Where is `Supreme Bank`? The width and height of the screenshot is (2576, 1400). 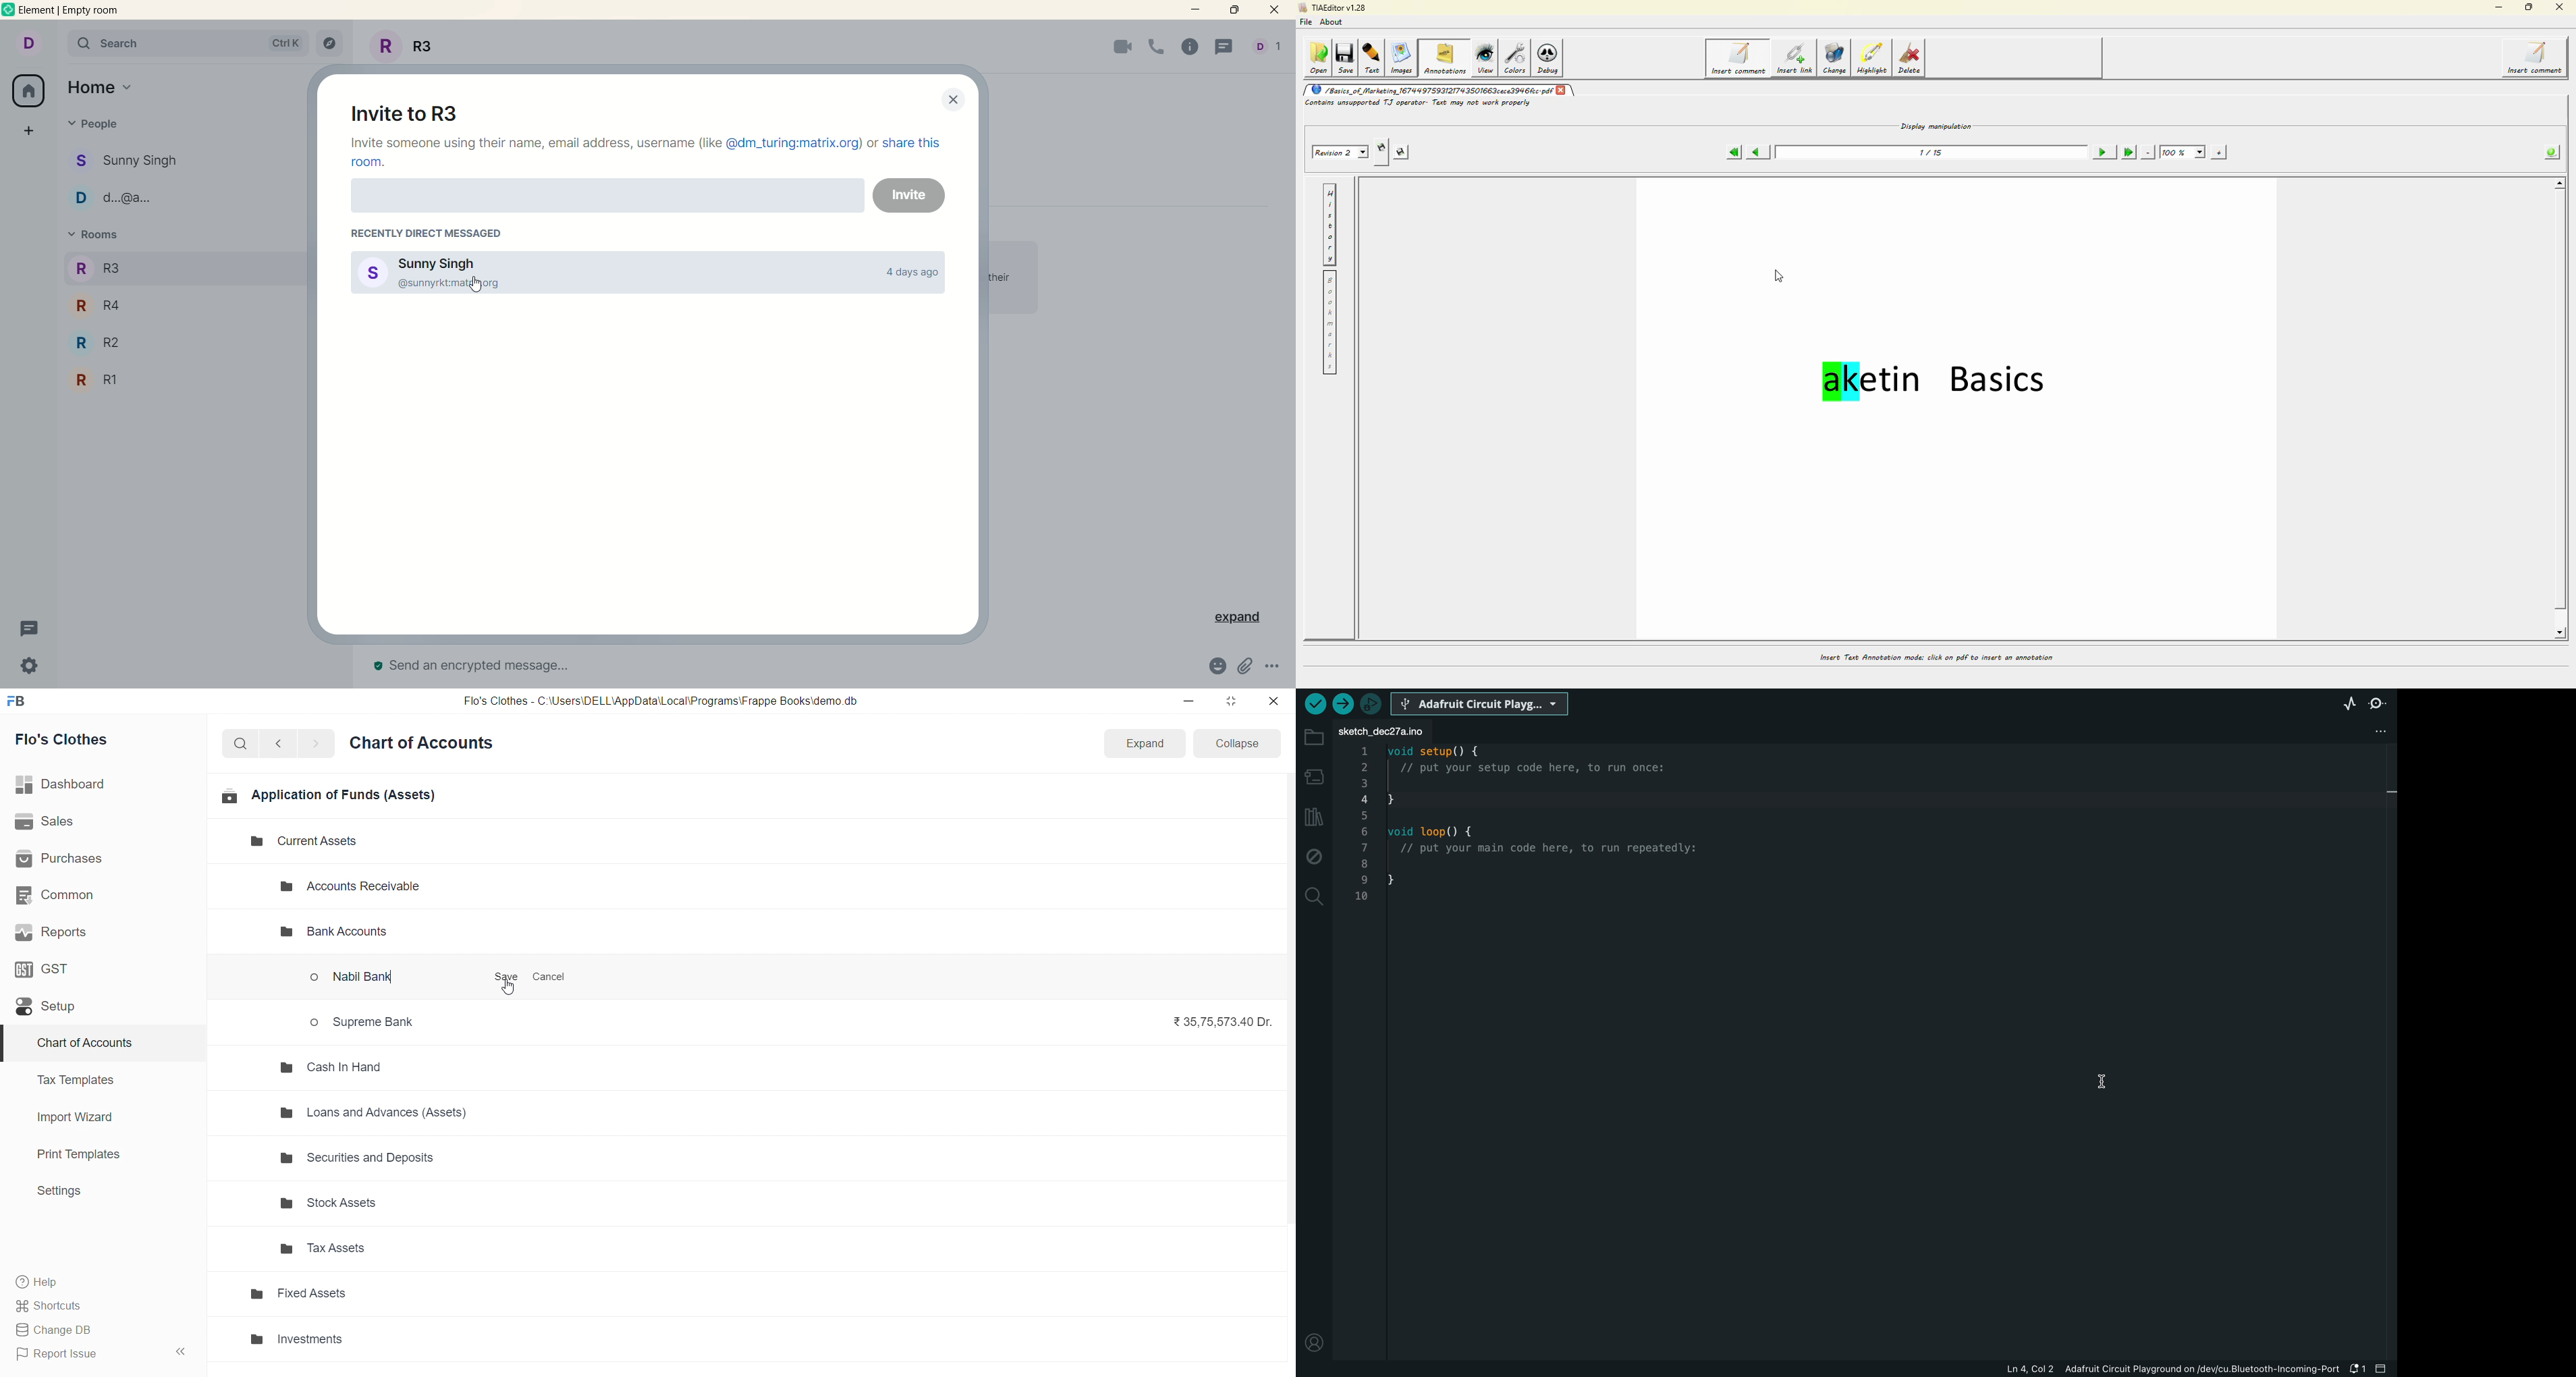 Supreme Bank is located at coordinates (367, 1021).